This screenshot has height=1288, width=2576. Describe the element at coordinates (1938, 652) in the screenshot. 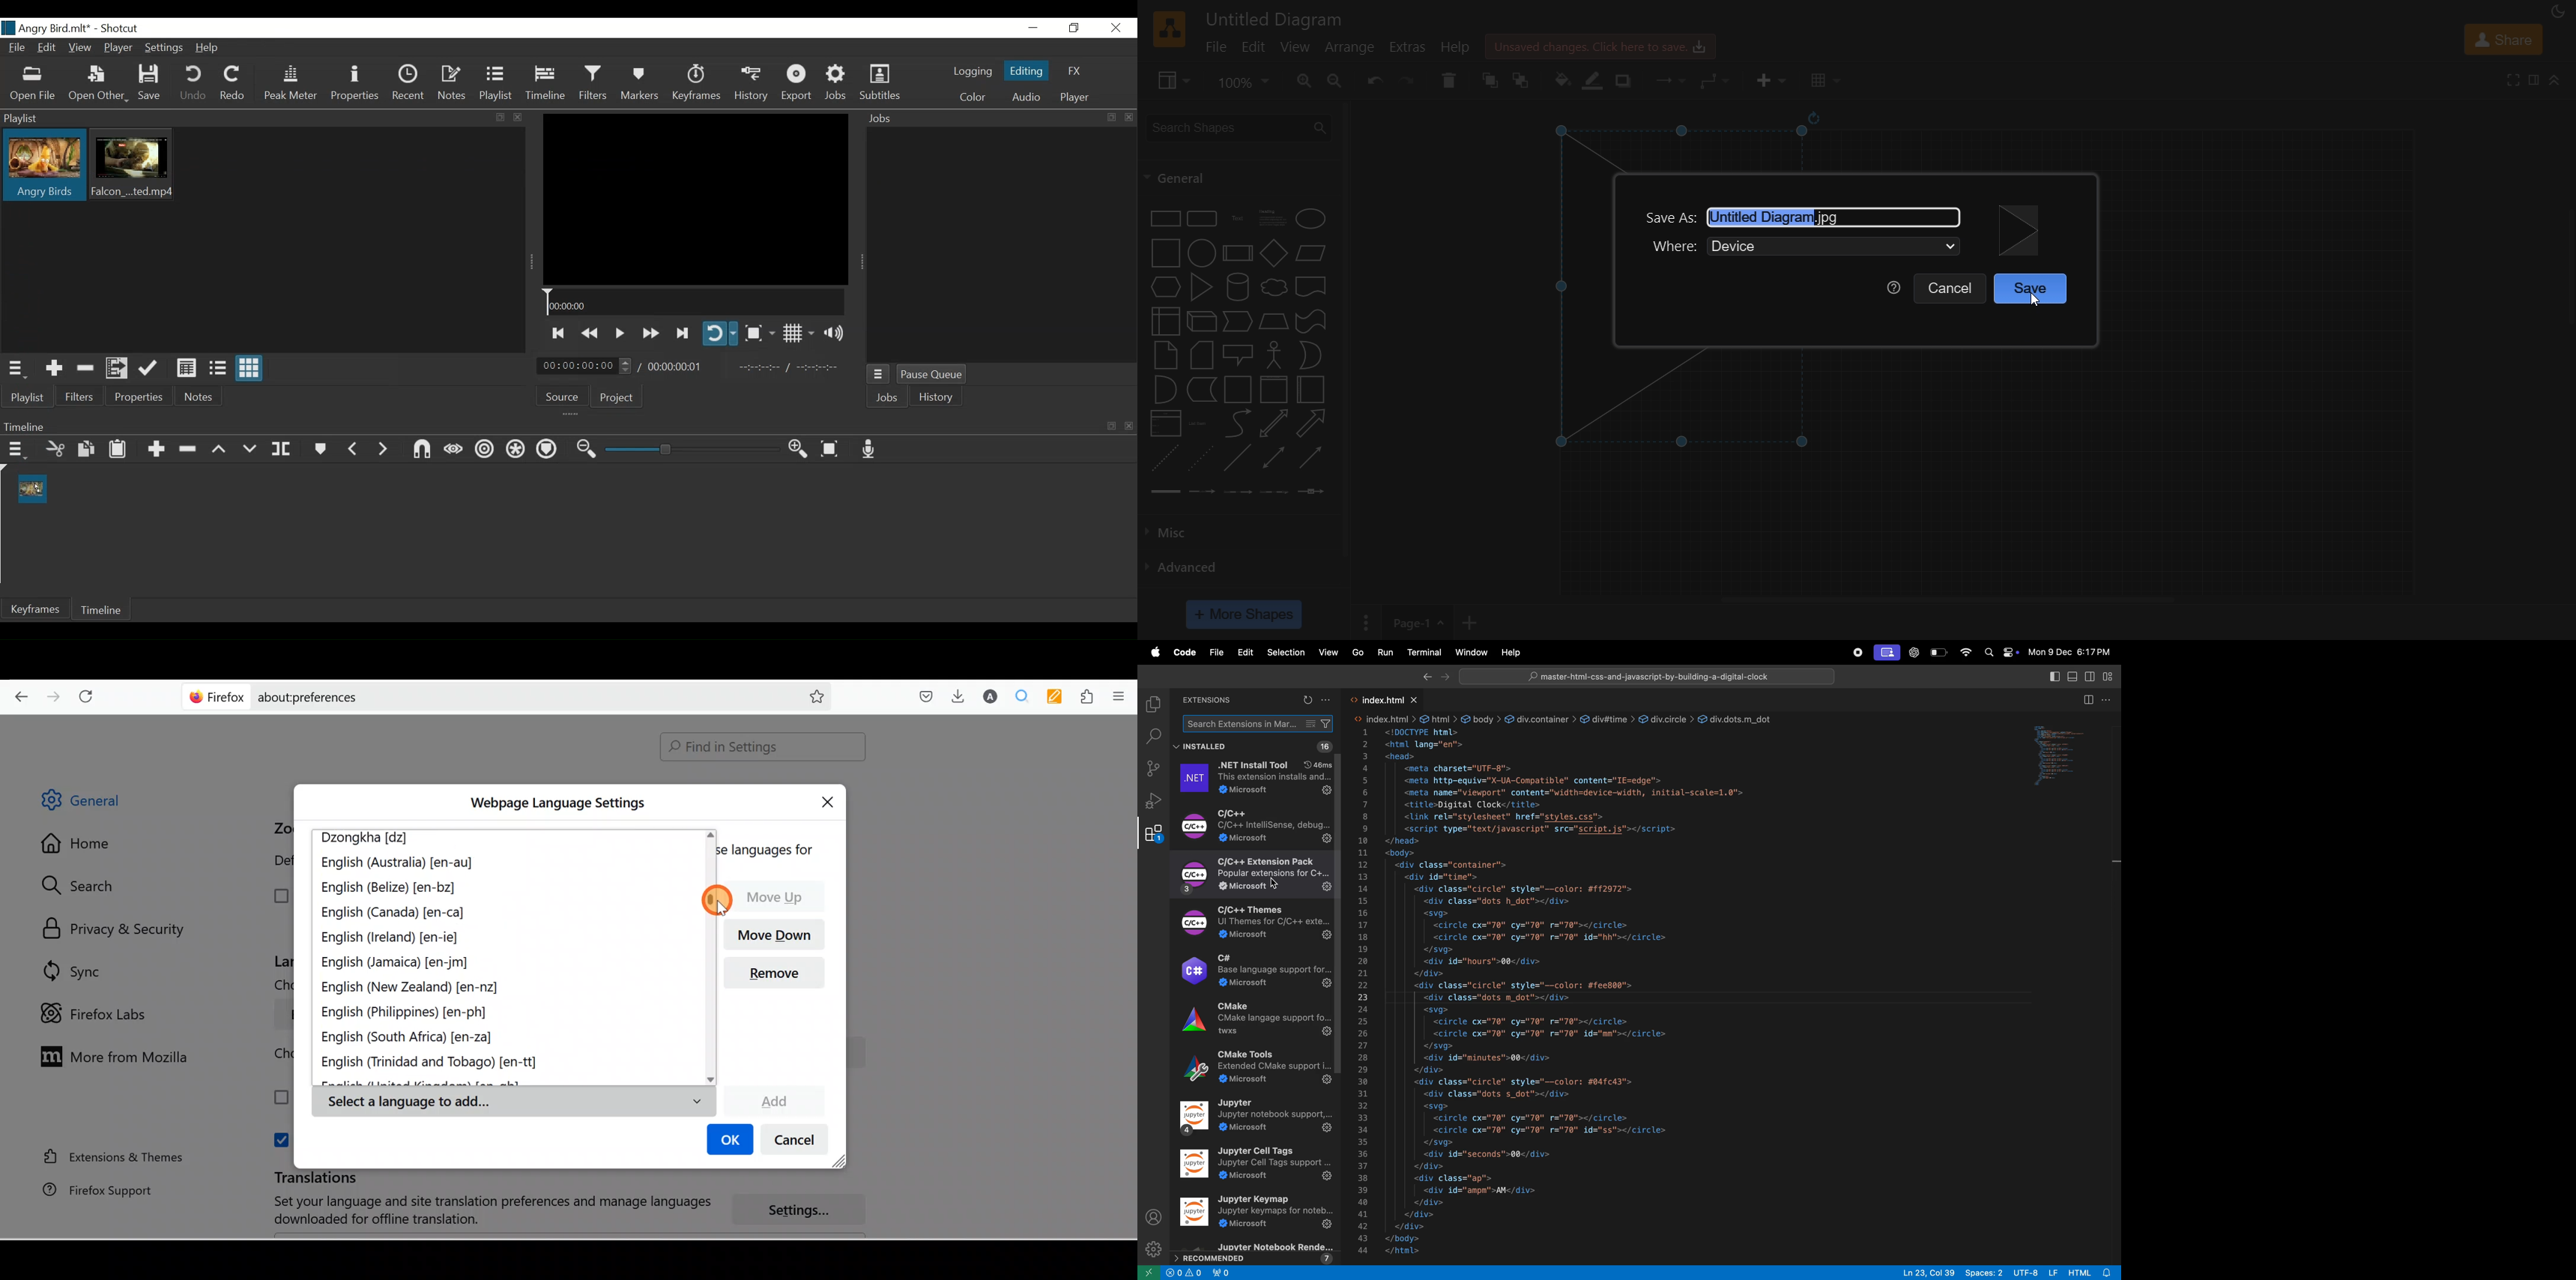

I see `battery` at that location.